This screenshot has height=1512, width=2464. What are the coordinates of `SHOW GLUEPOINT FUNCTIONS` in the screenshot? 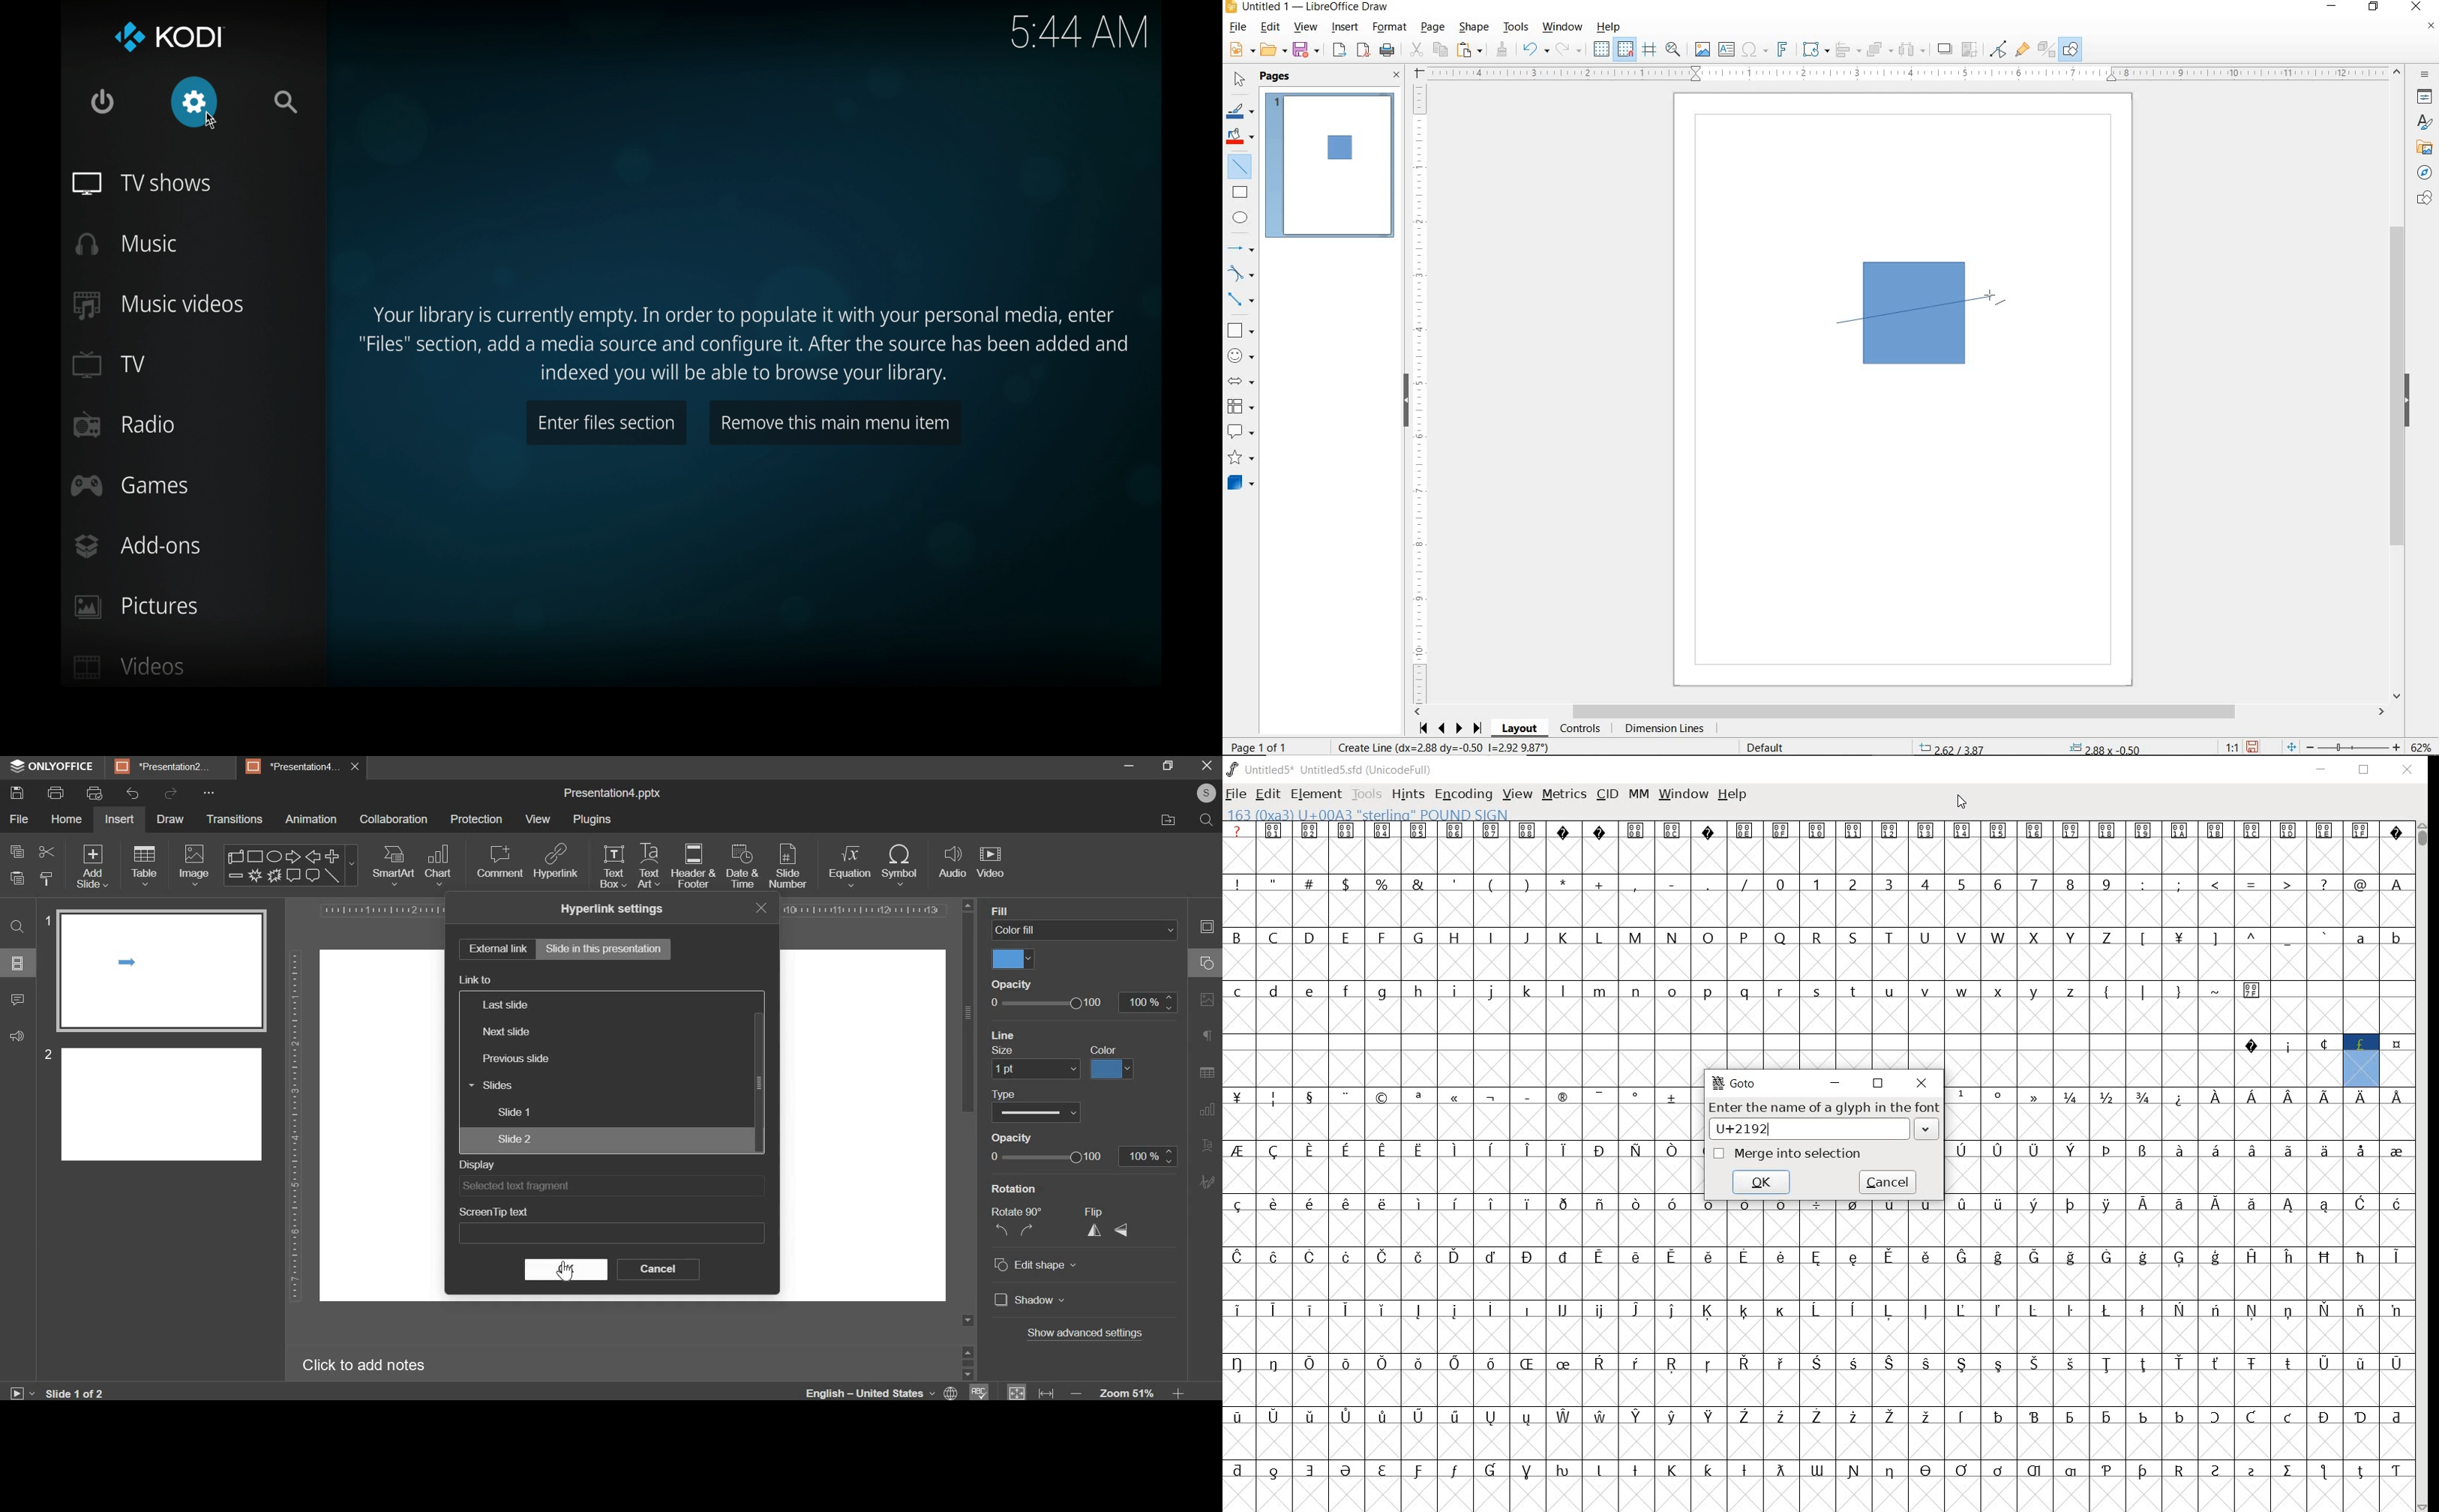 It's located at (2021, 49).